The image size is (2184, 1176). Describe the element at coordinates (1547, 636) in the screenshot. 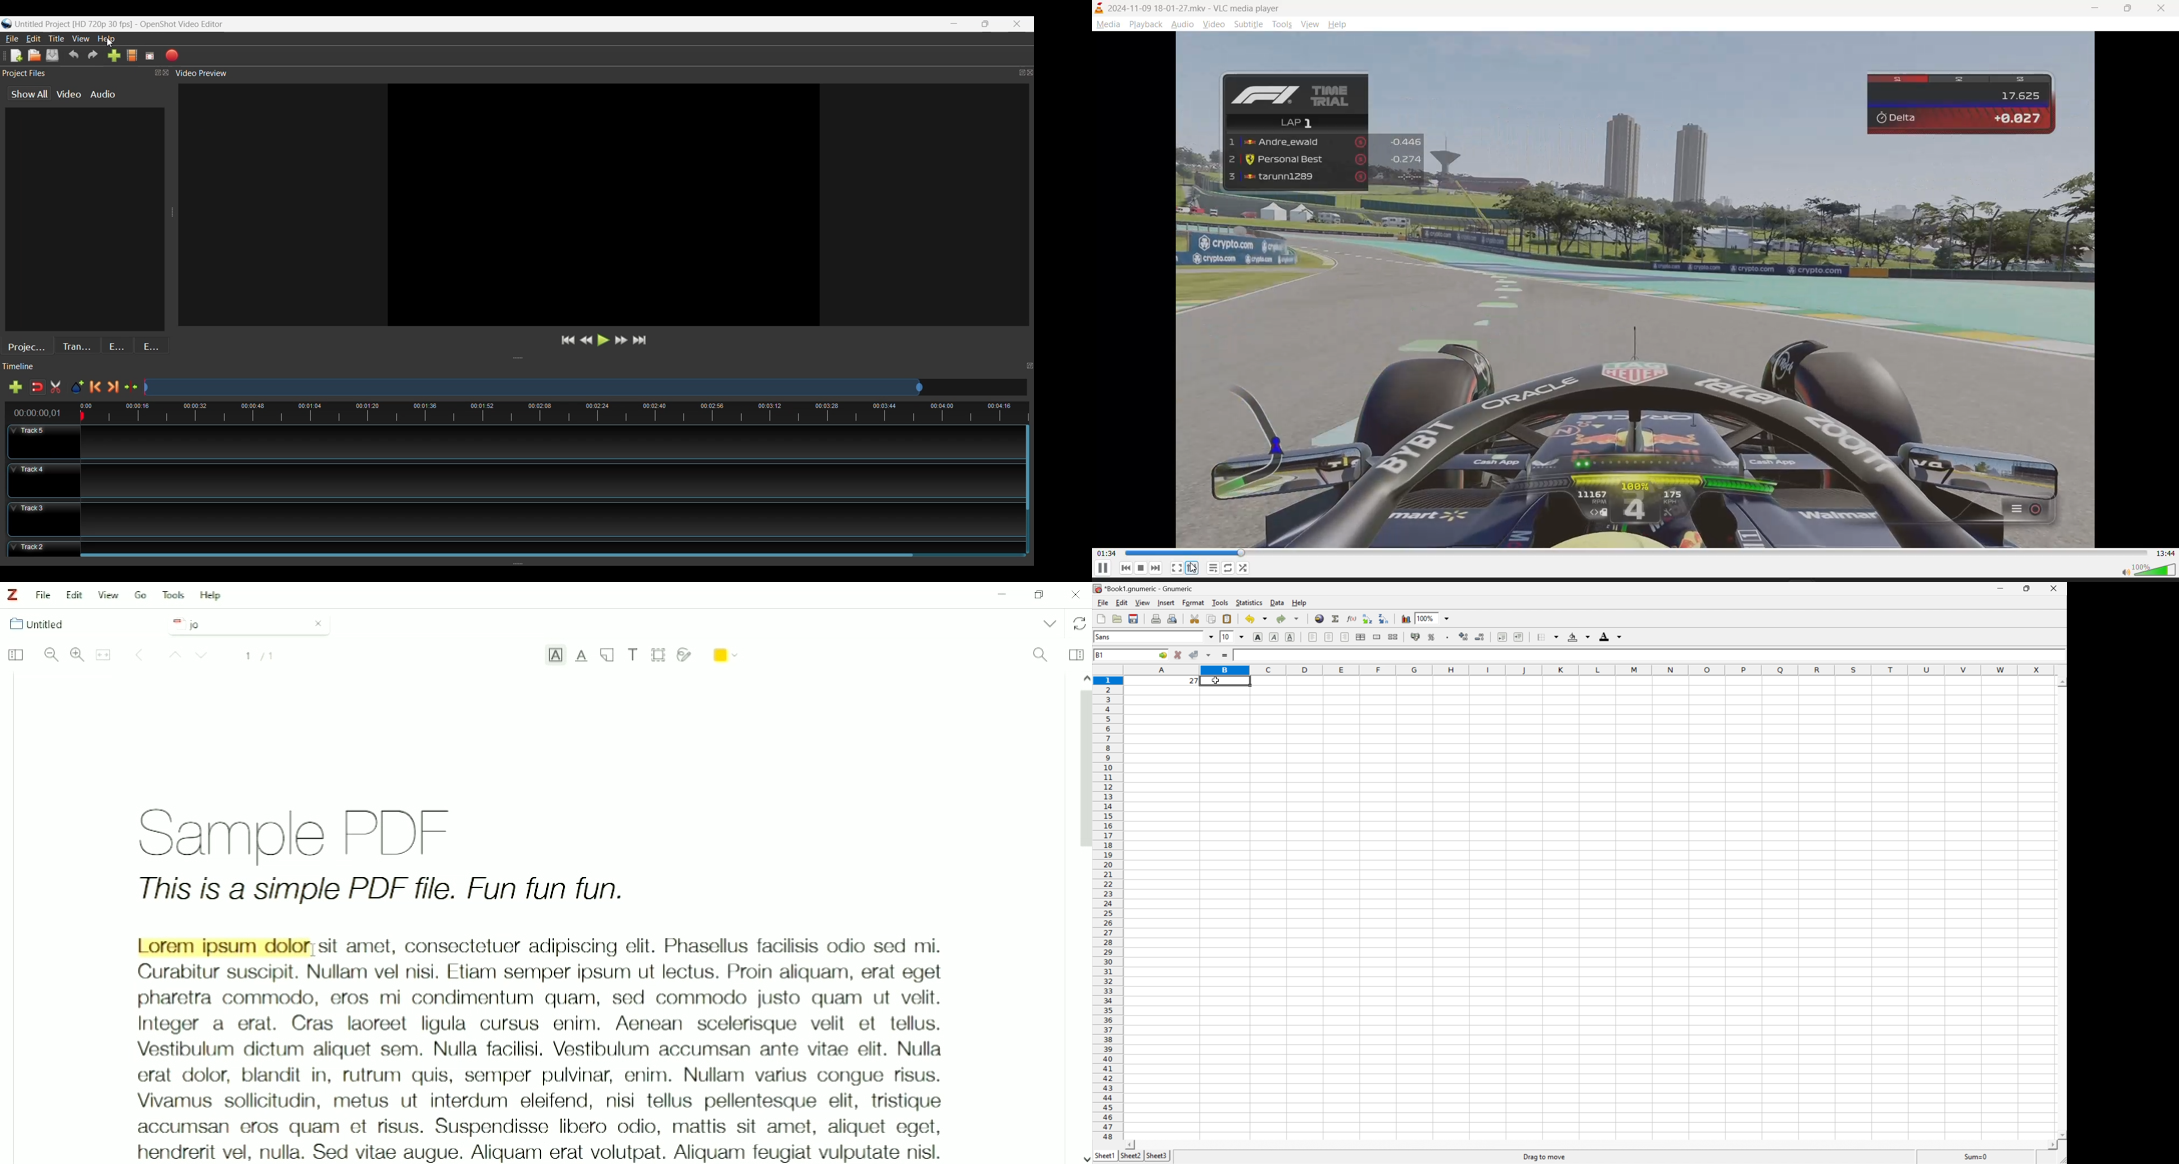

I see `Borders` at that location.